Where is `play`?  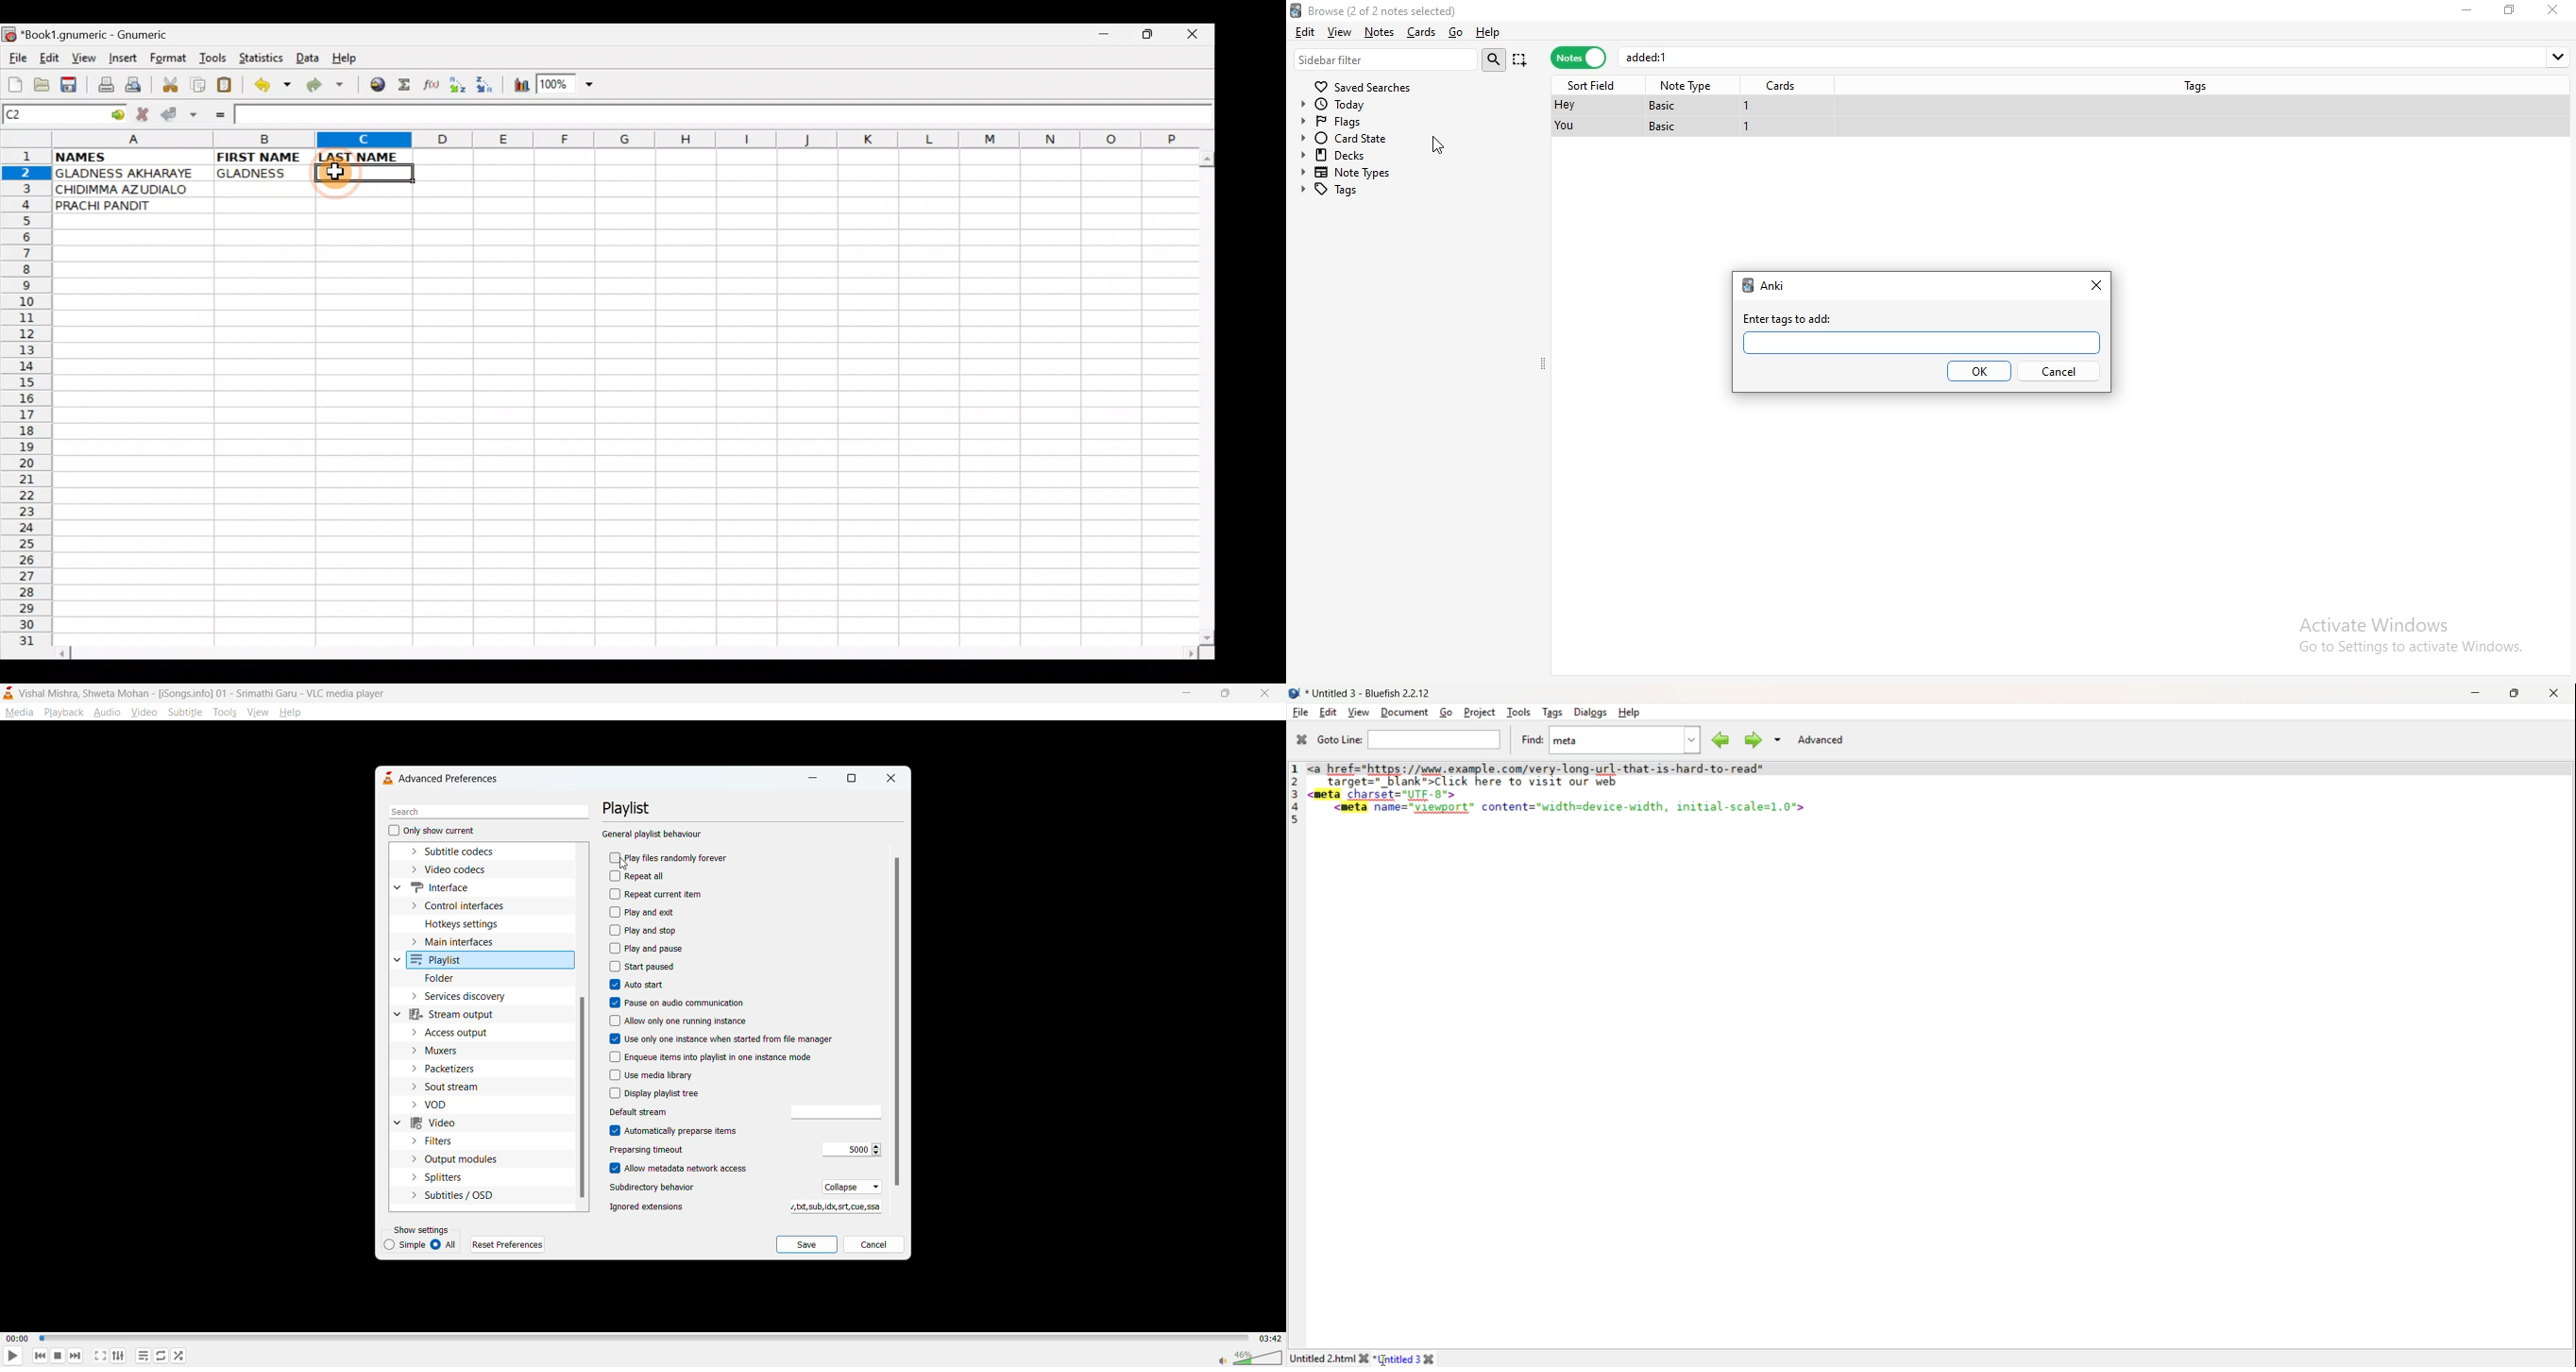 play is located at coordinates (8, 1357).